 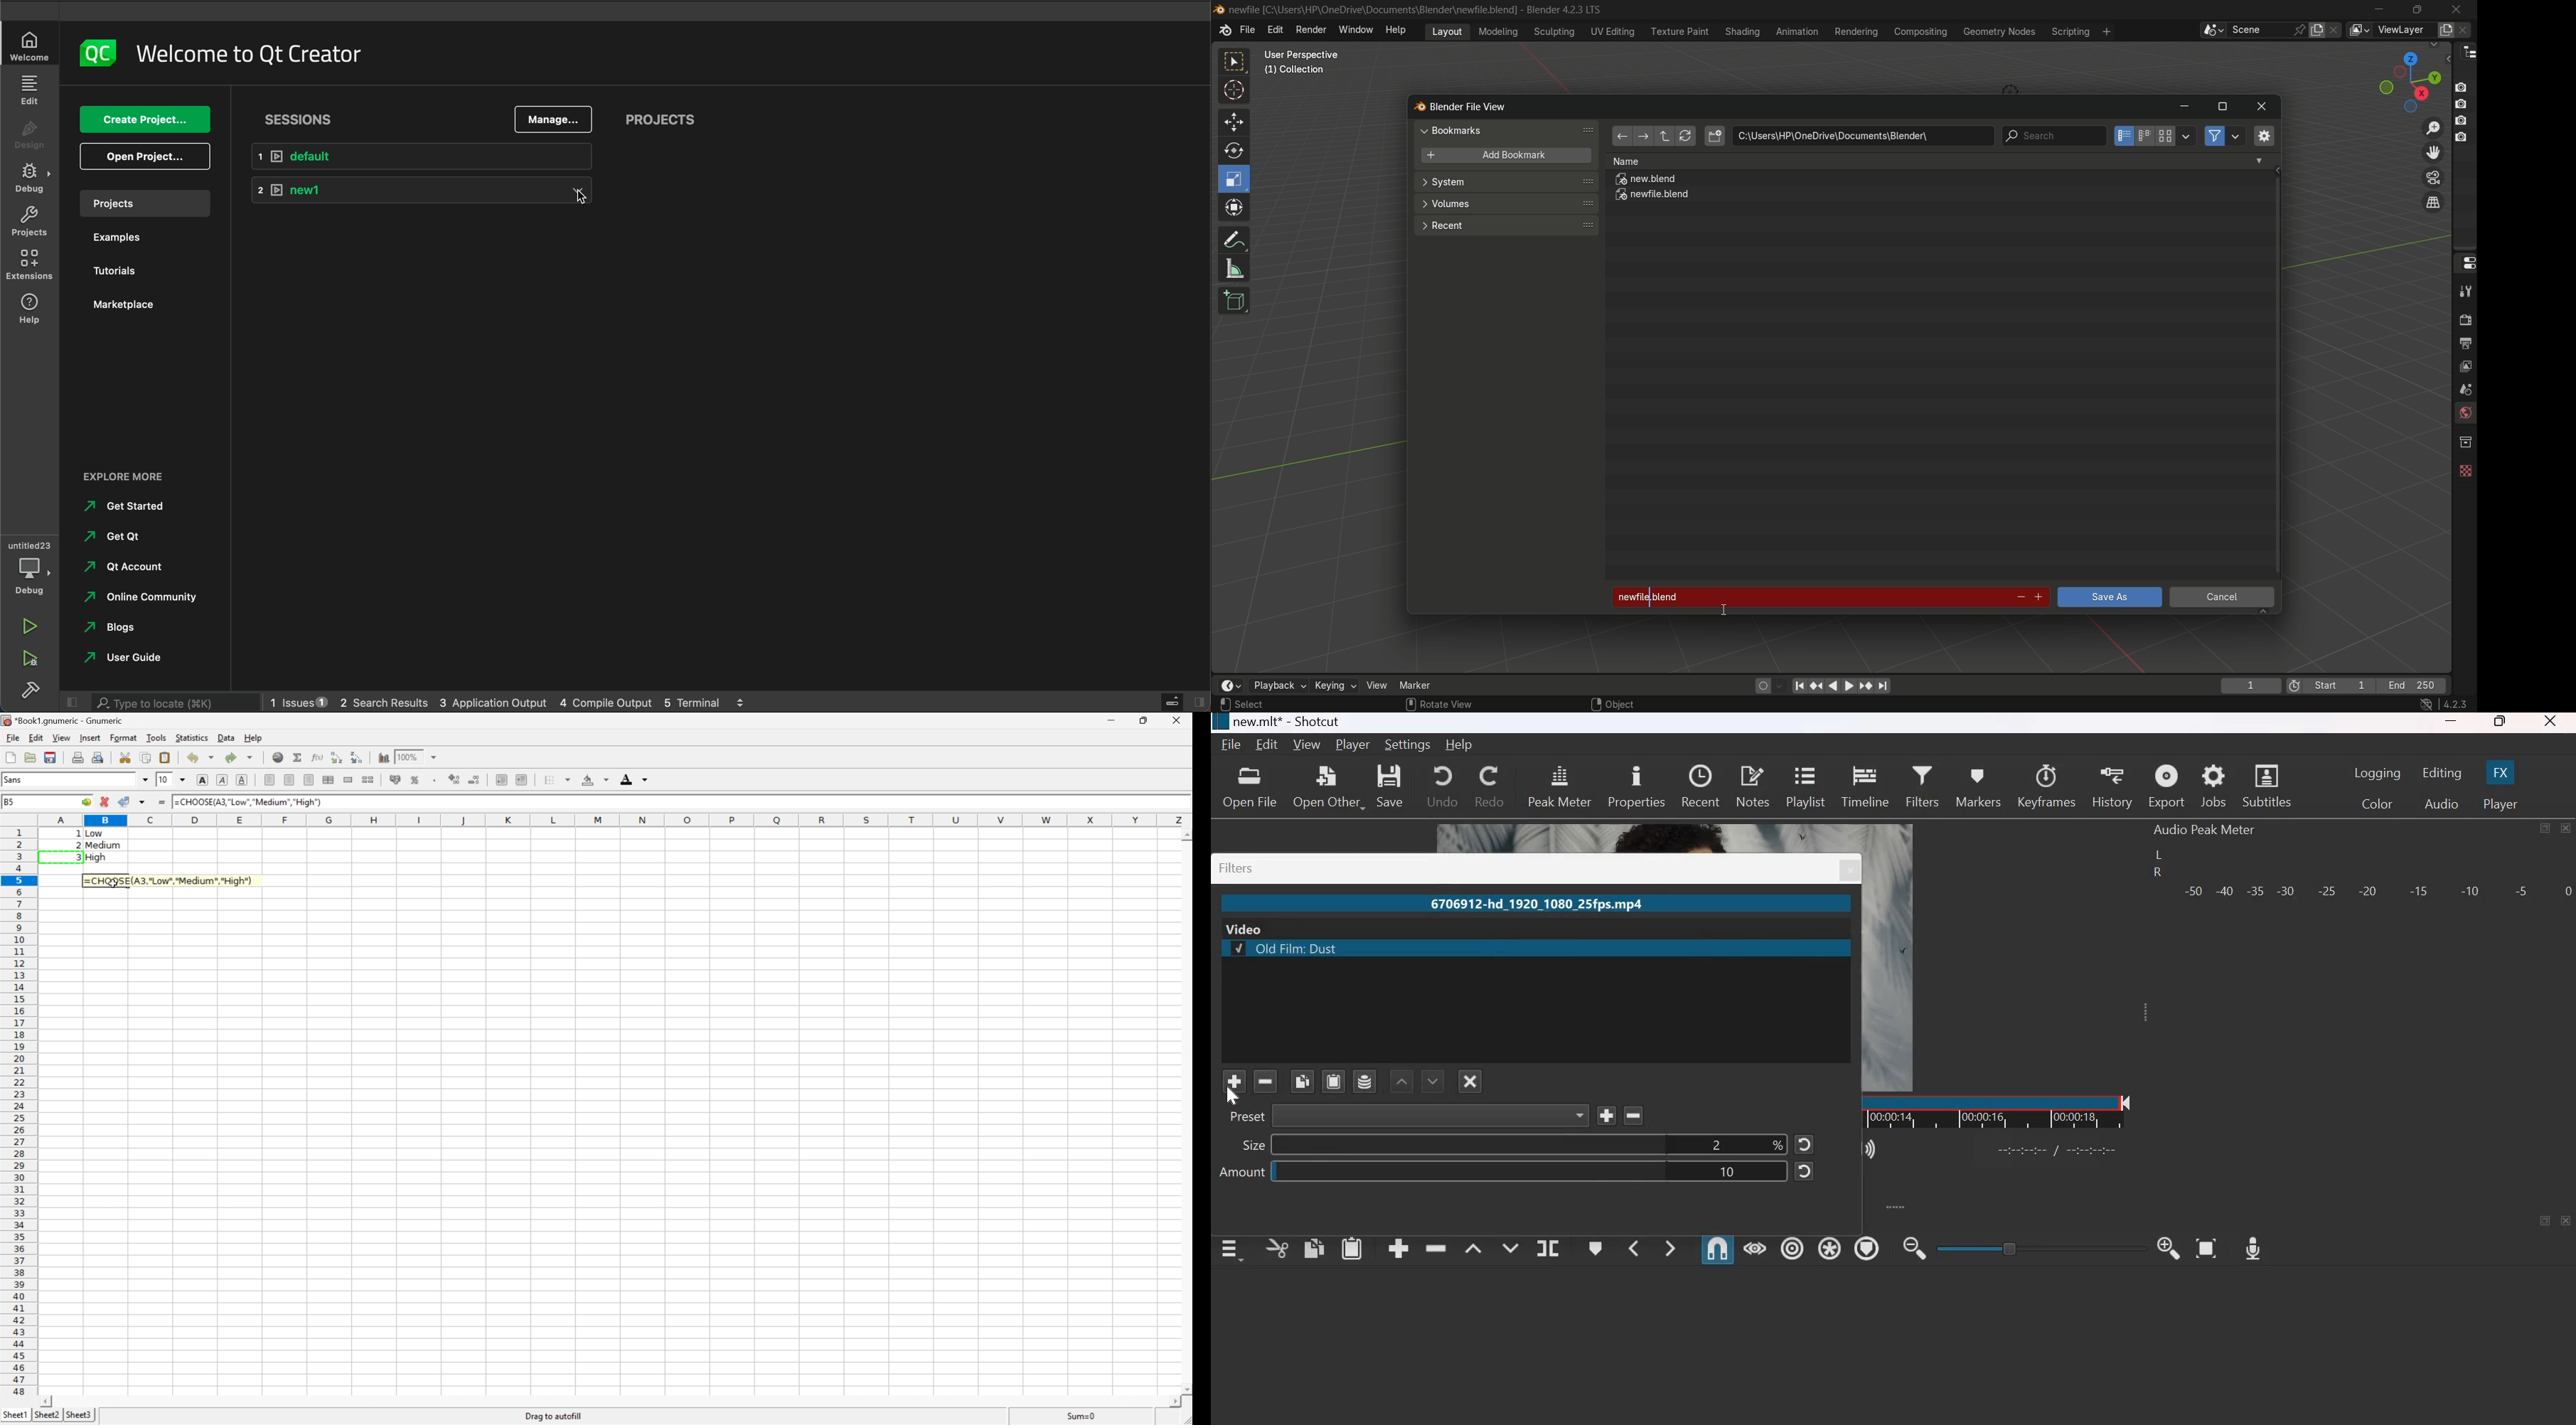 I want to click on Jobs, so click(x=2213, y=786).